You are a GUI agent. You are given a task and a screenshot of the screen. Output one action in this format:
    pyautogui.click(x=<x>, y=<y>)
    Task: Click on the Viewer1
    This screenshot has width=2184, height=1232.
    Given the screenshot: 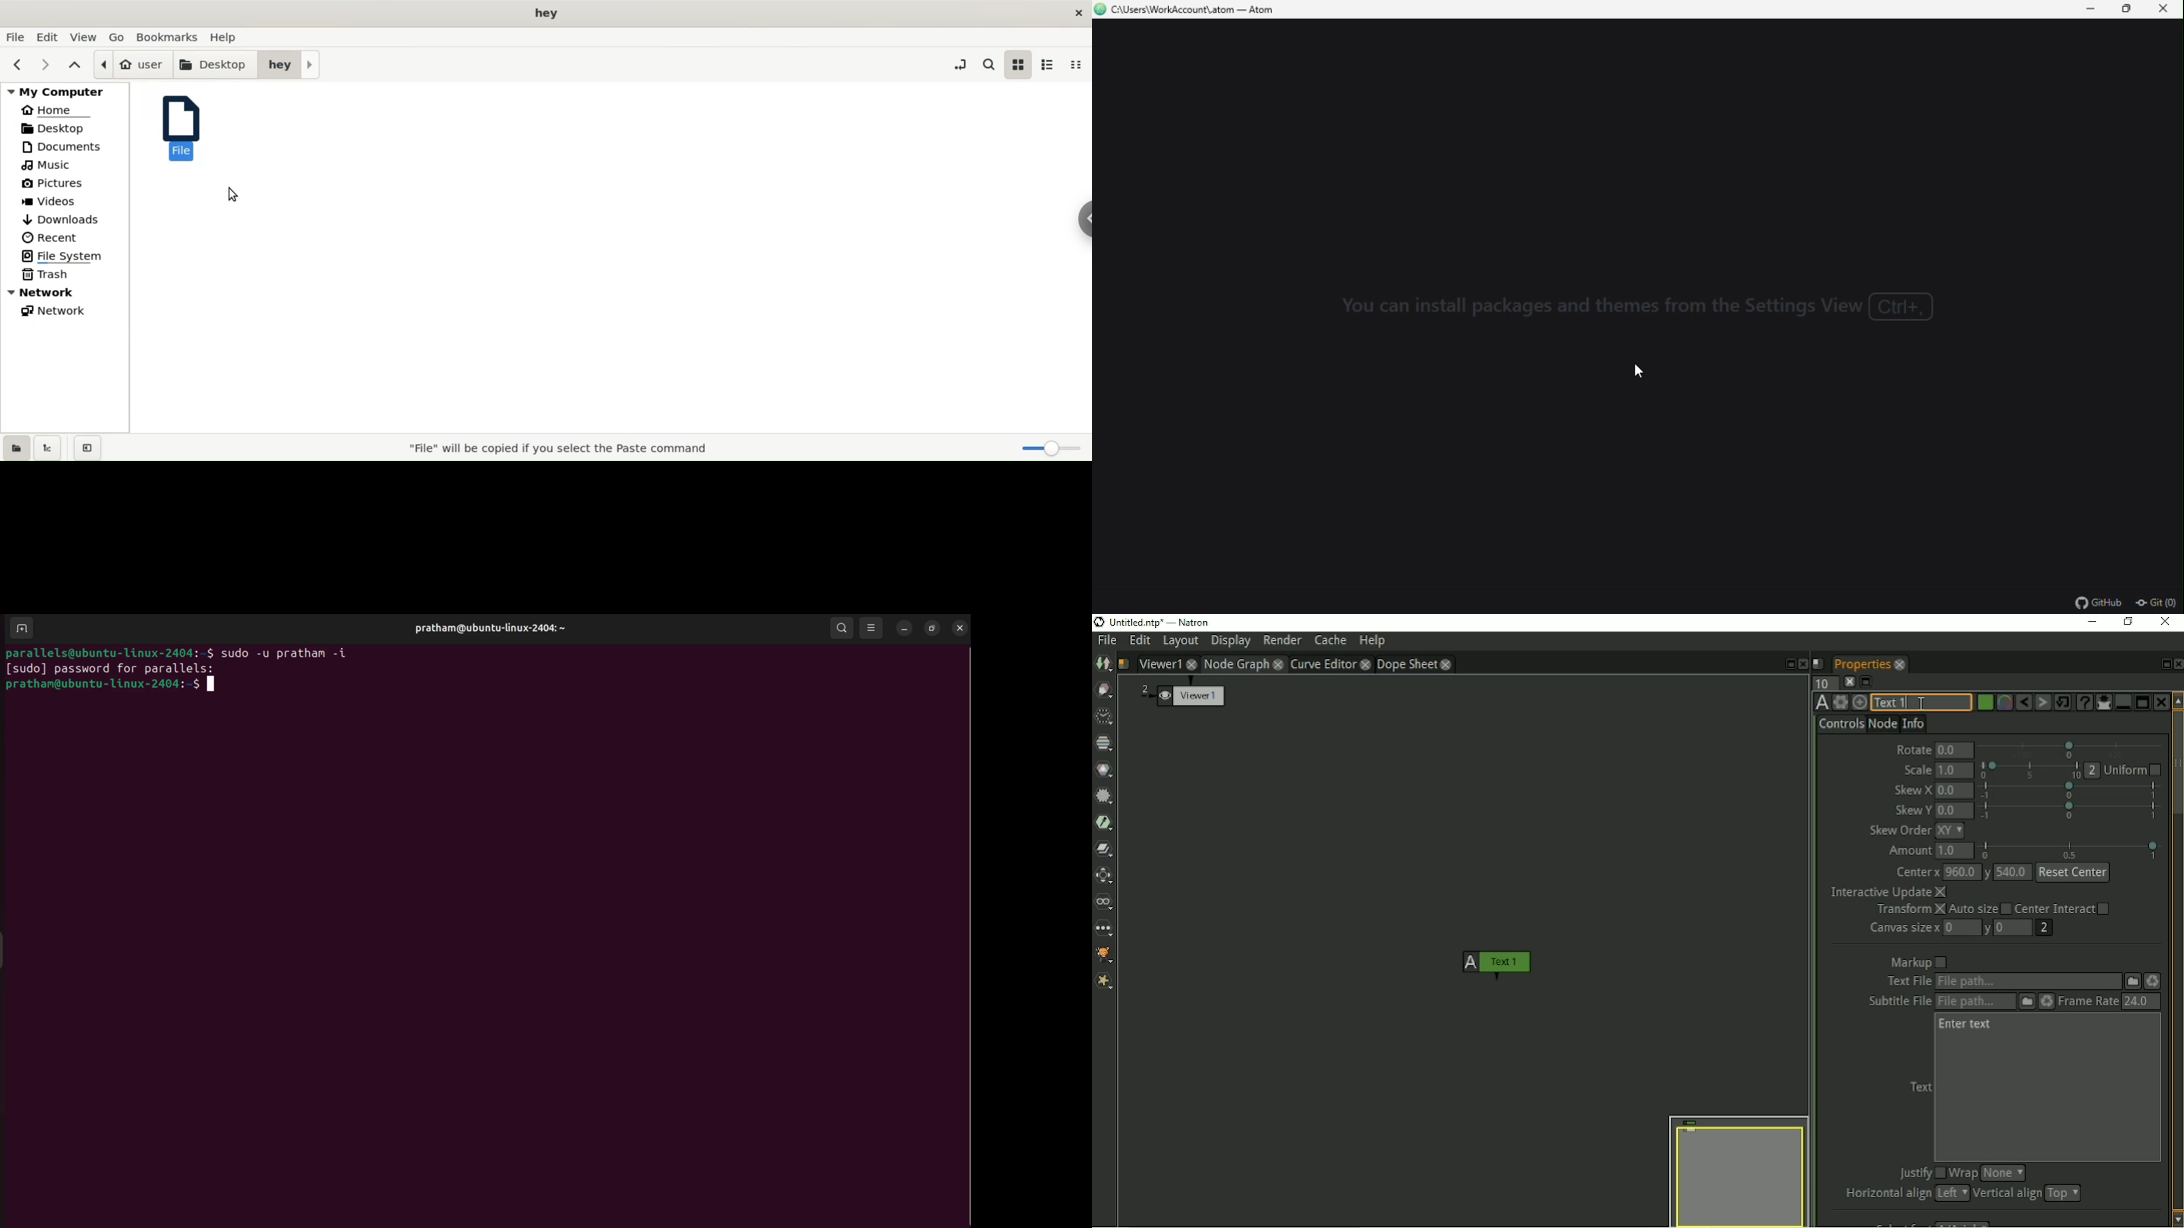 What is the action you would take?
    pyautogui.click(x=1161, y=662)
    